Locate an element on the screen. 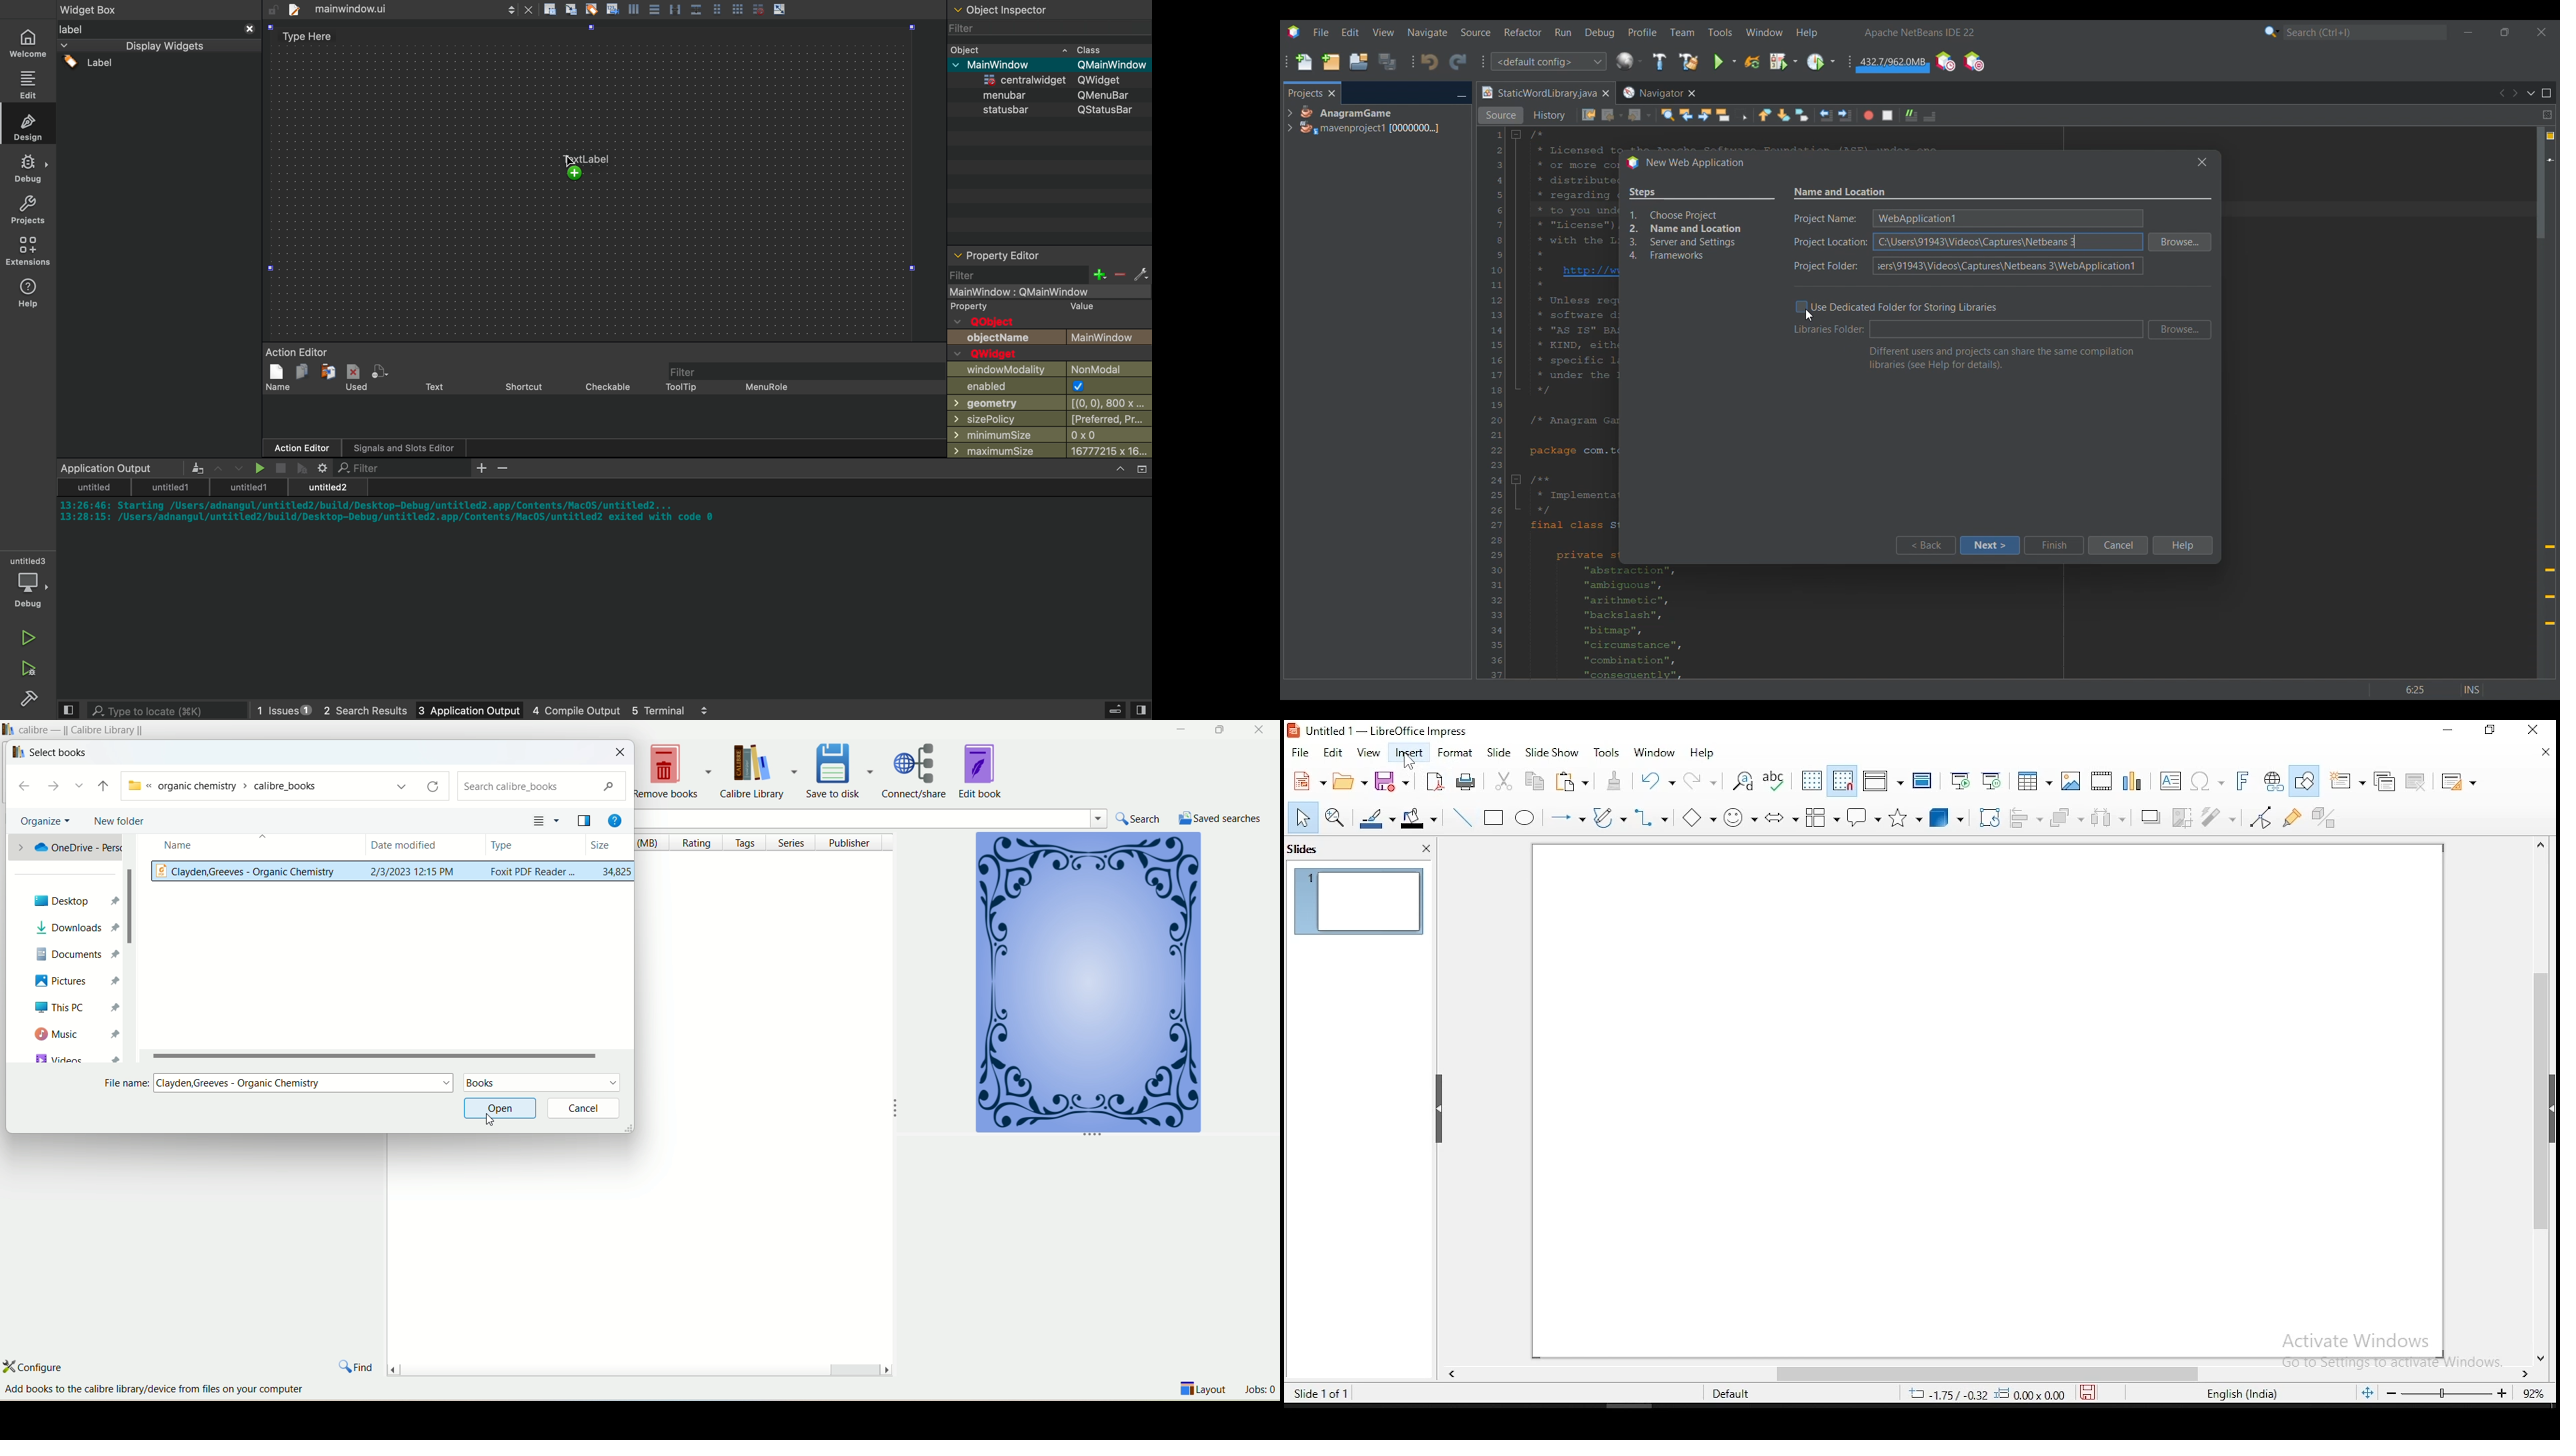  Back is located at coordinates (1613, 115).